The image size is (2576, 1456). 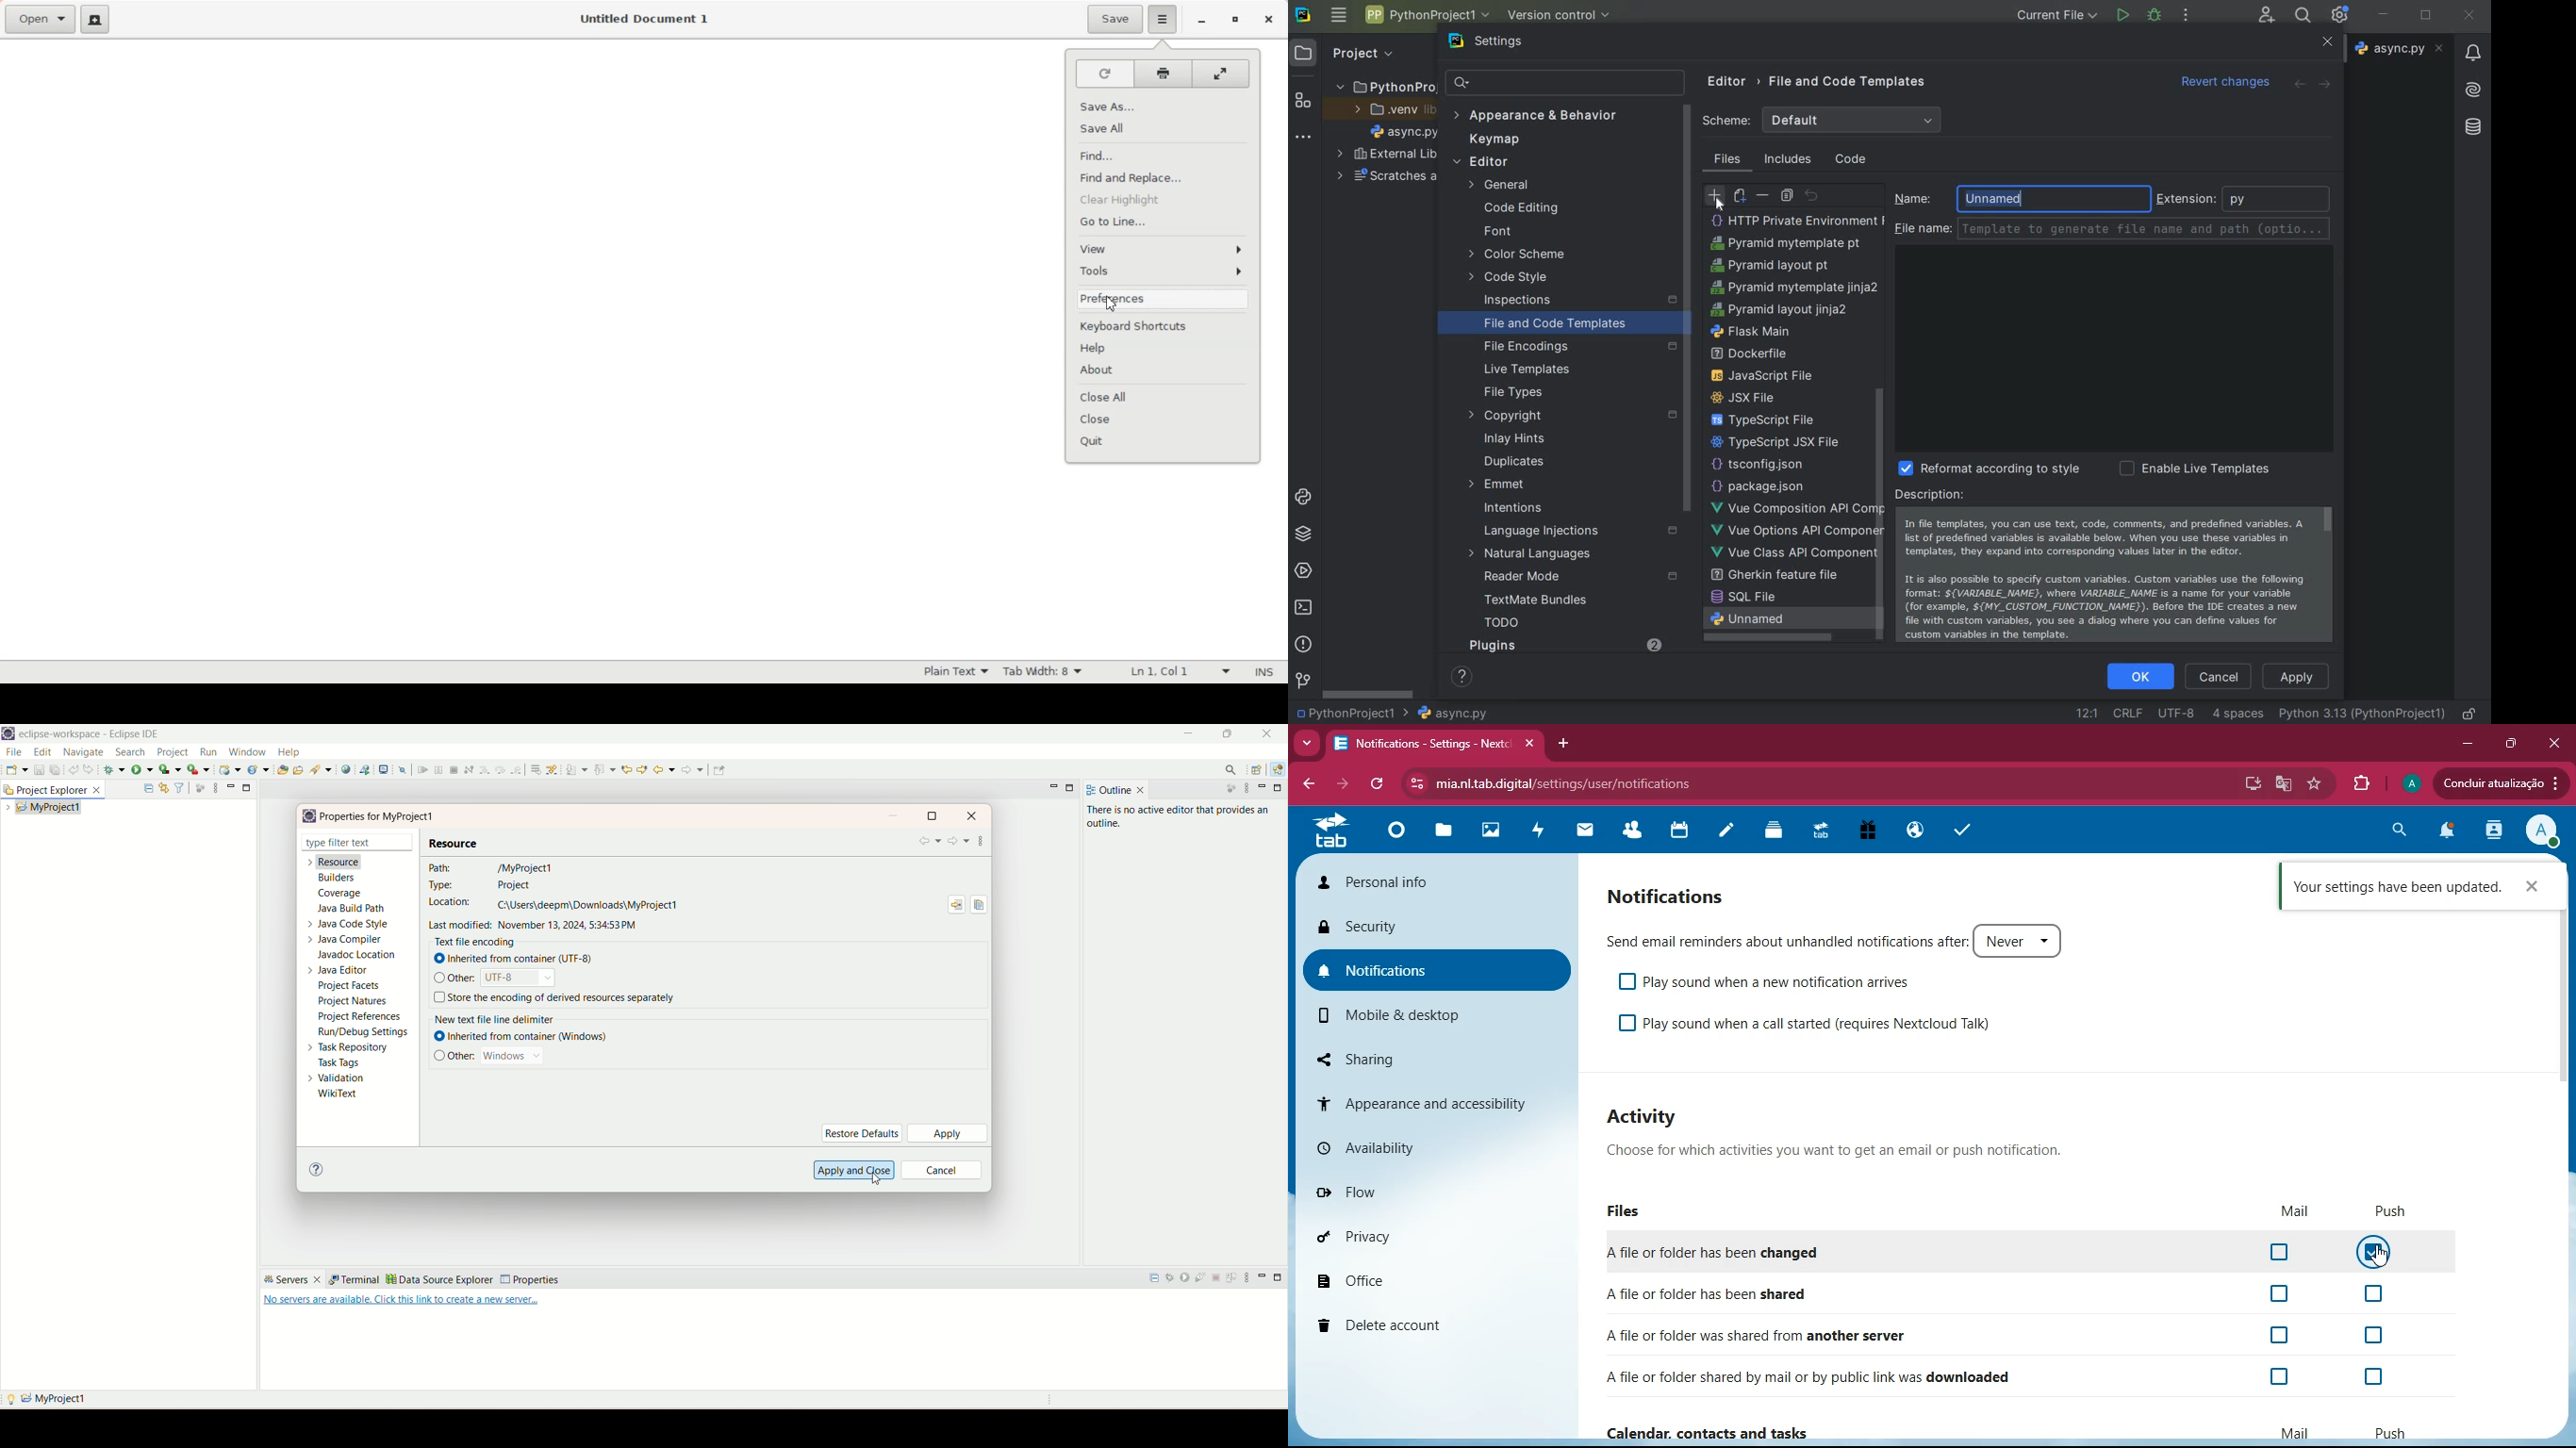 What do you see at coordinates (249, 751) in the screenshot?
I see `window` at bounding box center [249, 751].